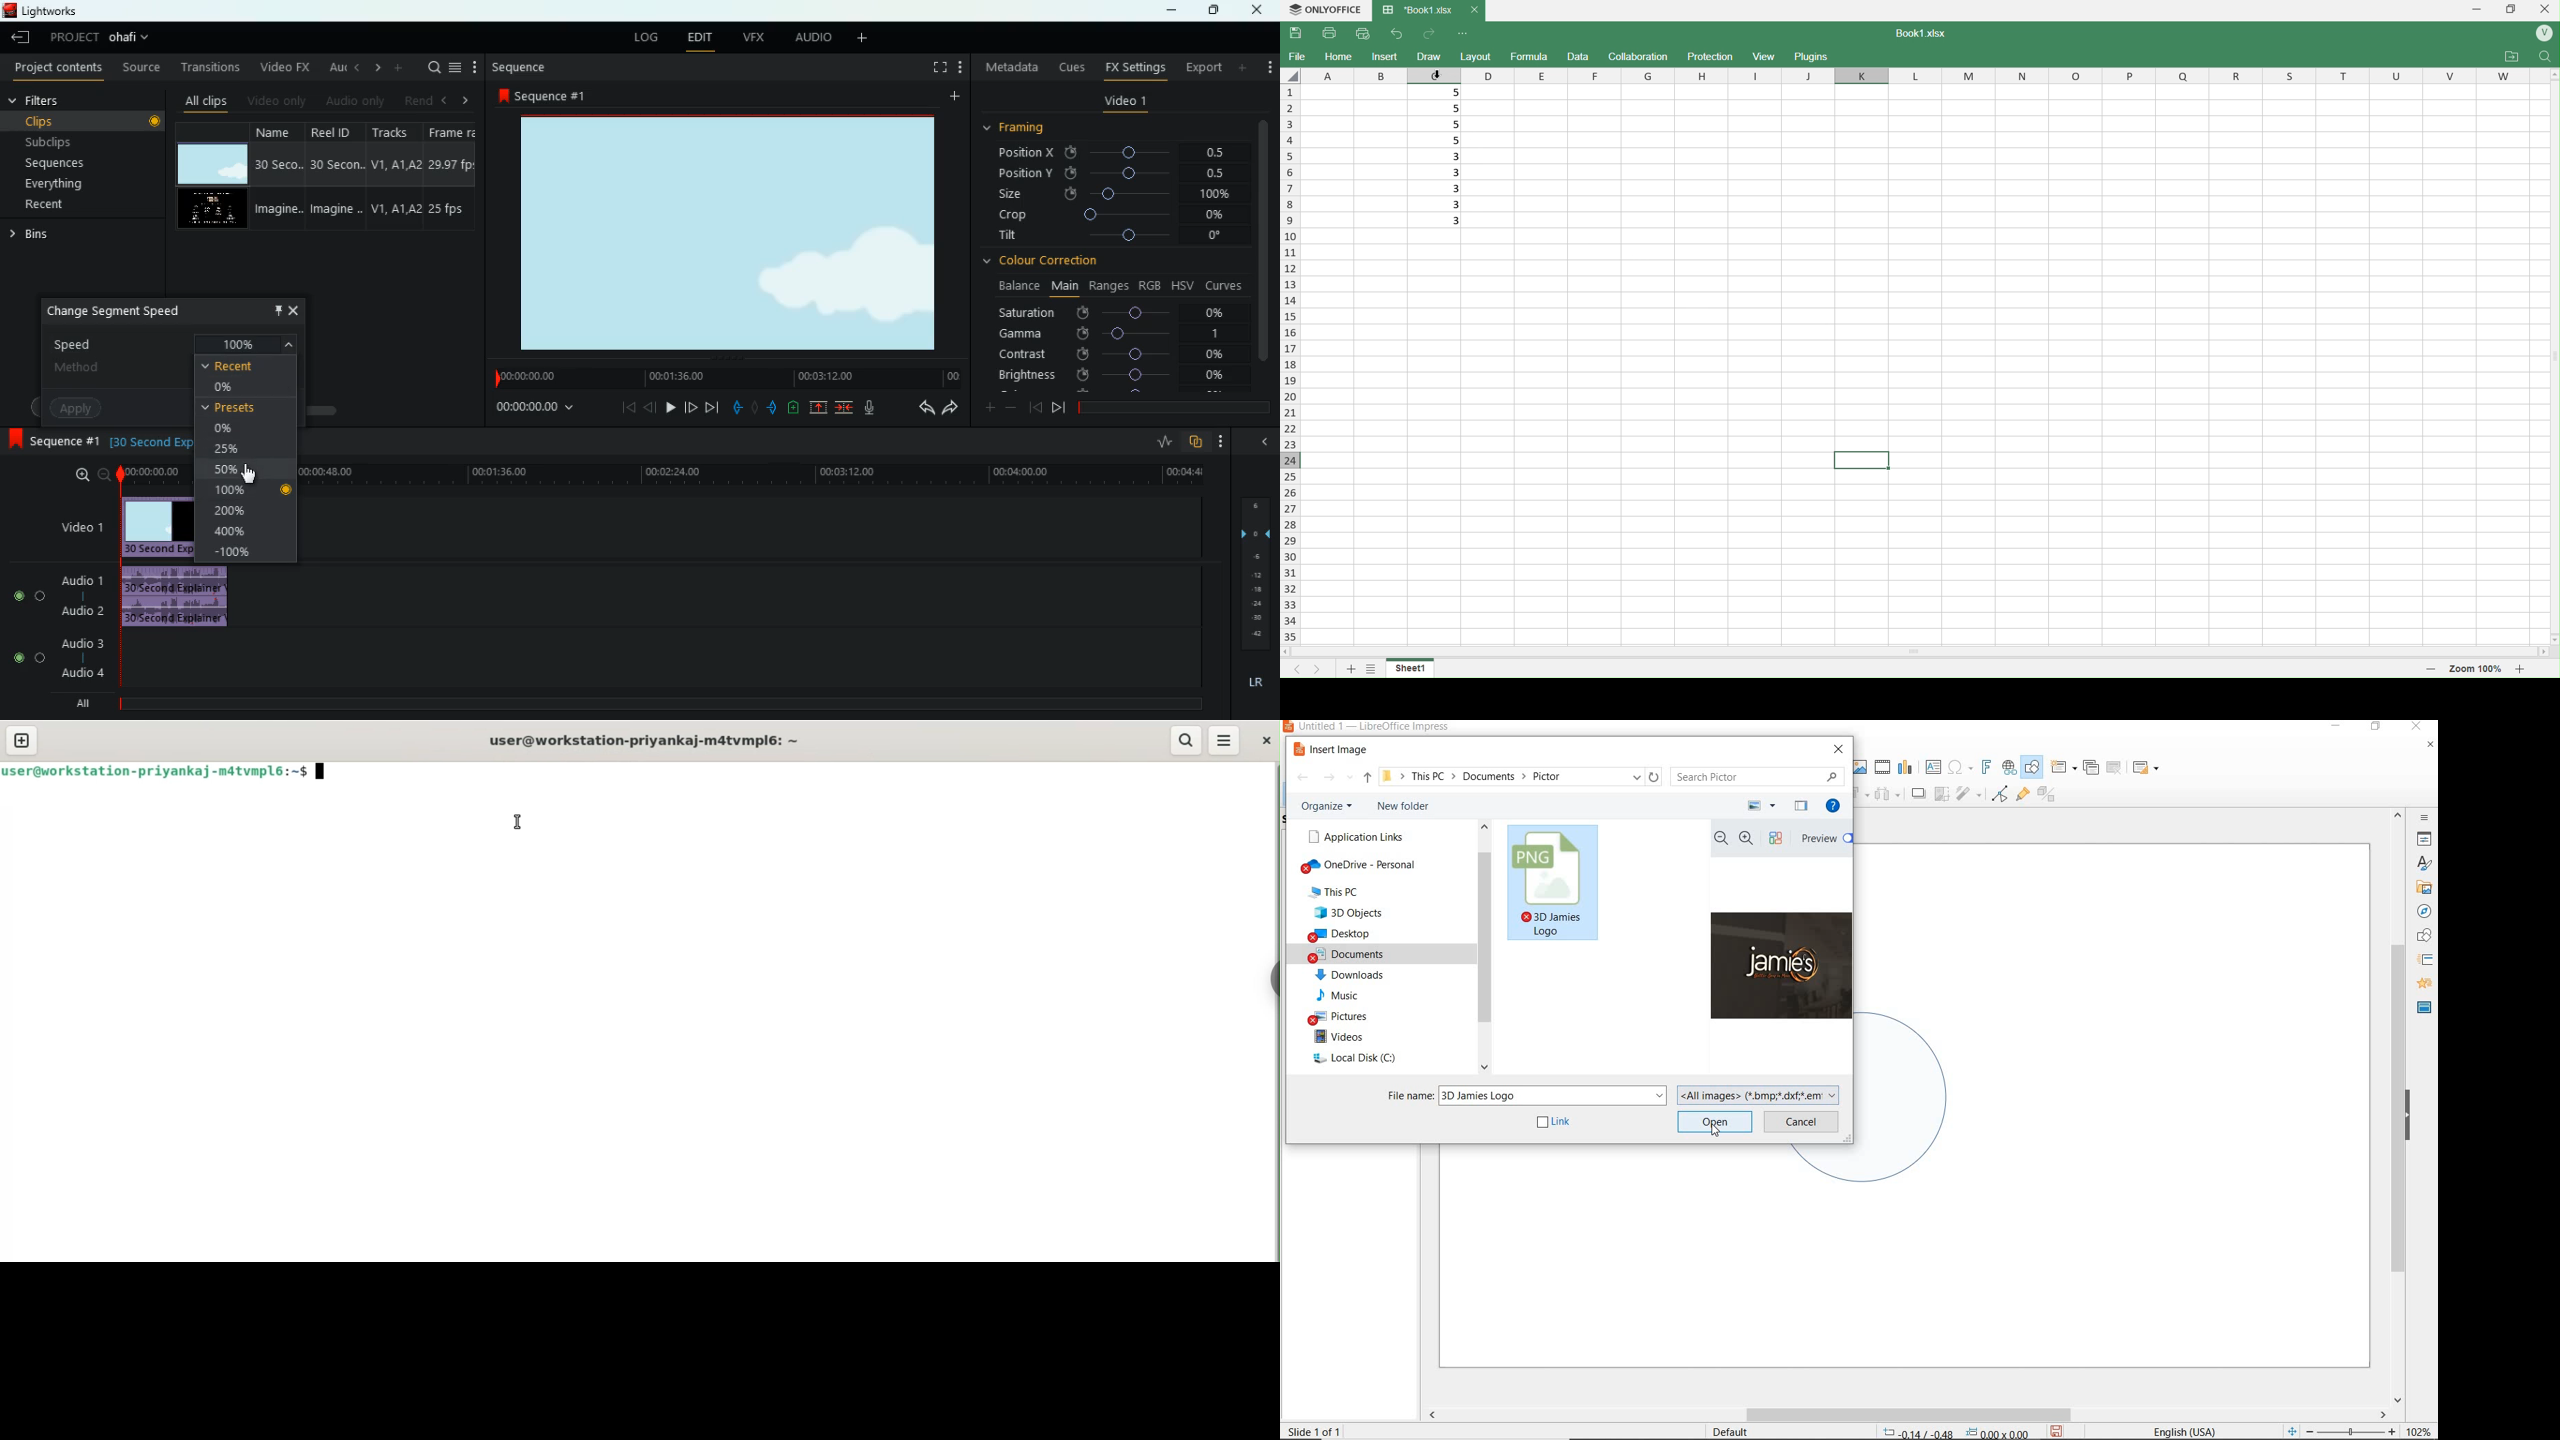 The width and height of the screenshot is (2576, 1456). I want to click on saturation, so click(1116, 311).